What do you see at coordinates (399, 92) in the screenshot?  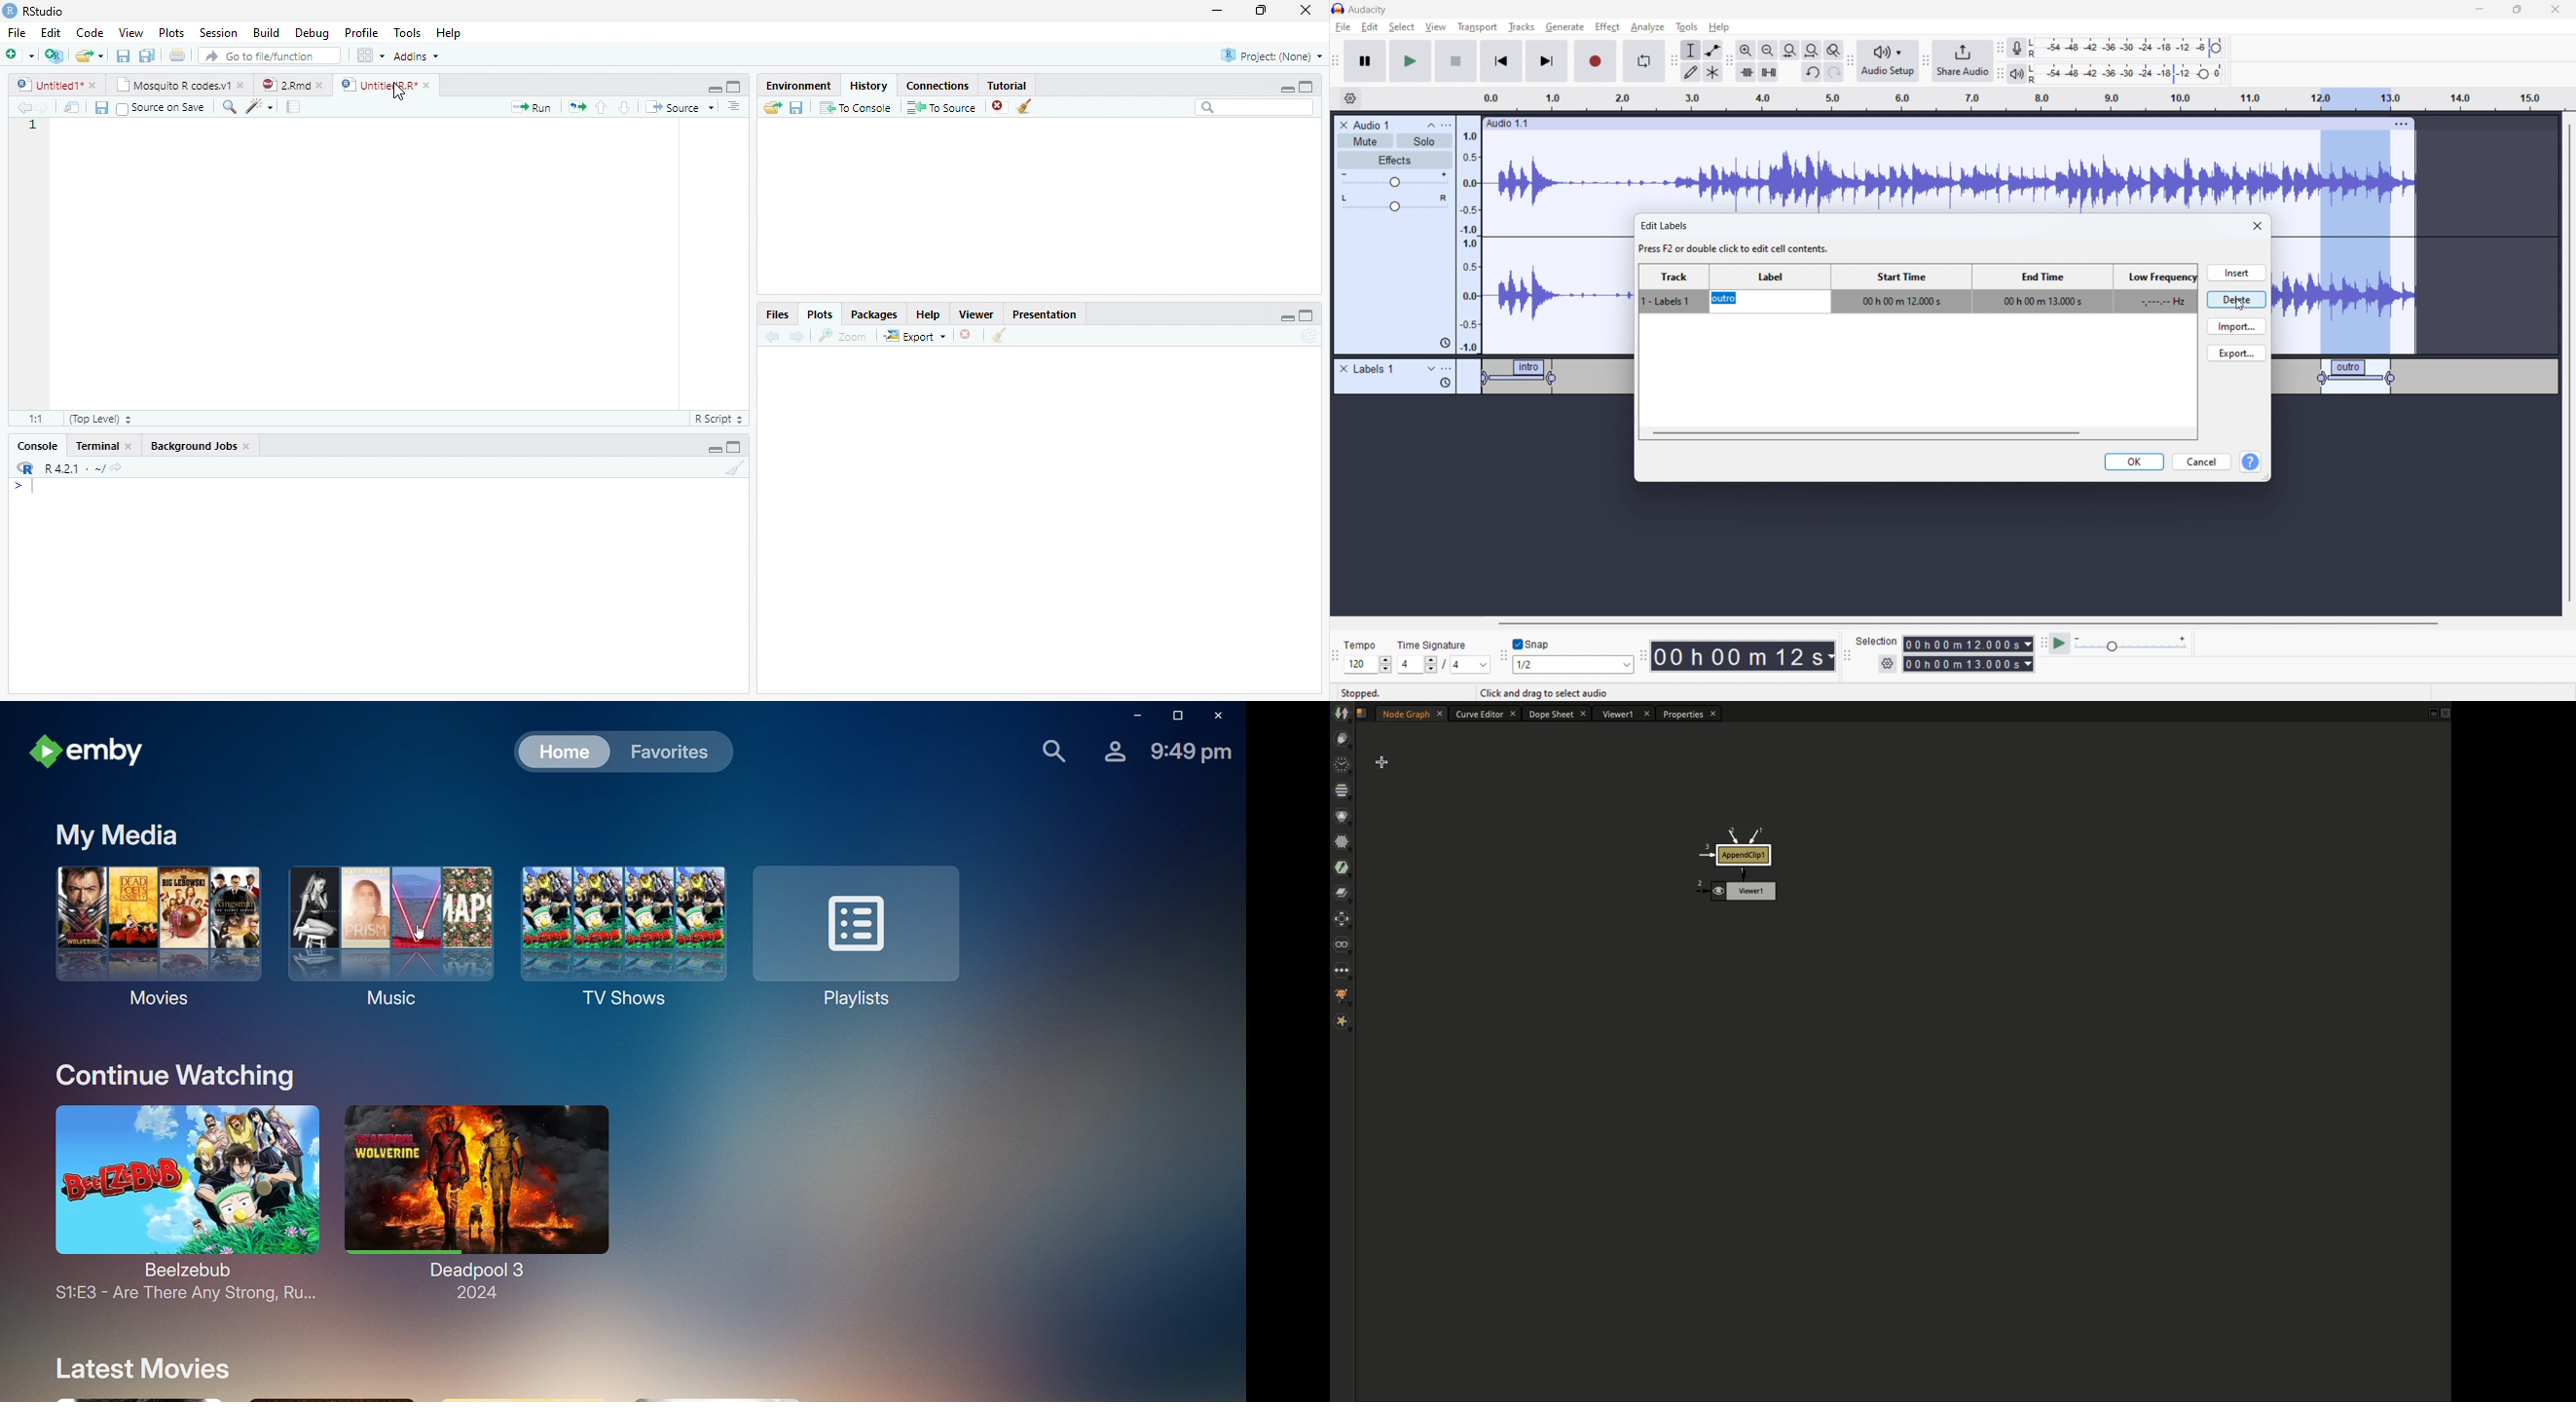 I see `cursor` at bounding box center [399, 92].